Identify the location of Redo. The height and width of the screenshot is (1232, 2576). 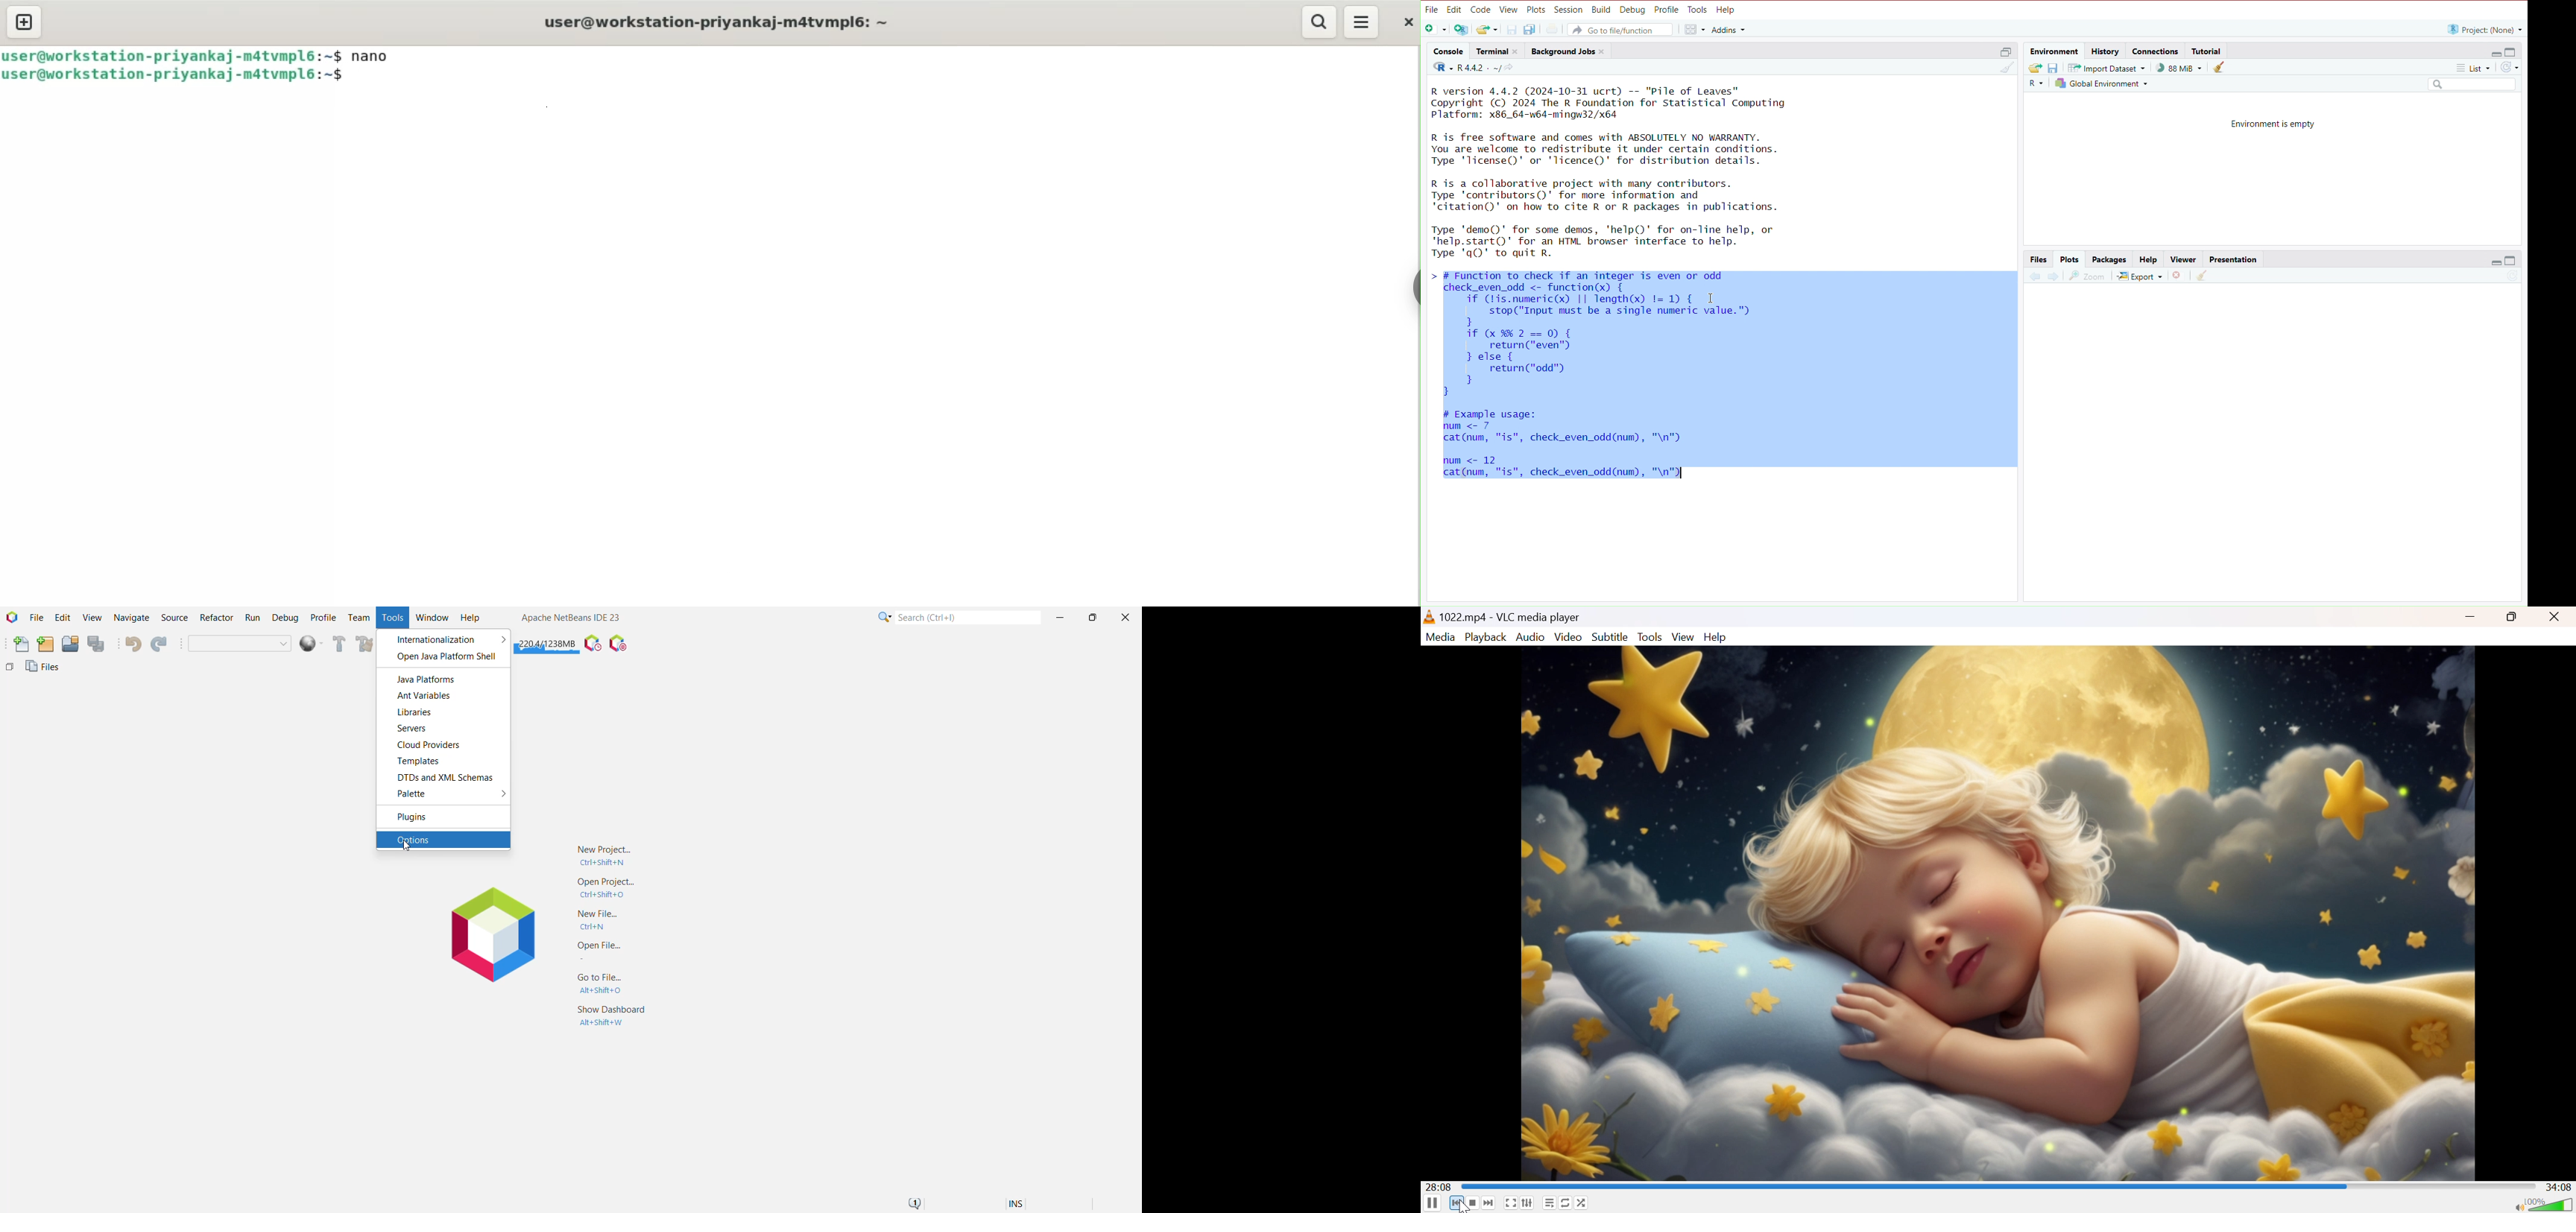
(161, 645).